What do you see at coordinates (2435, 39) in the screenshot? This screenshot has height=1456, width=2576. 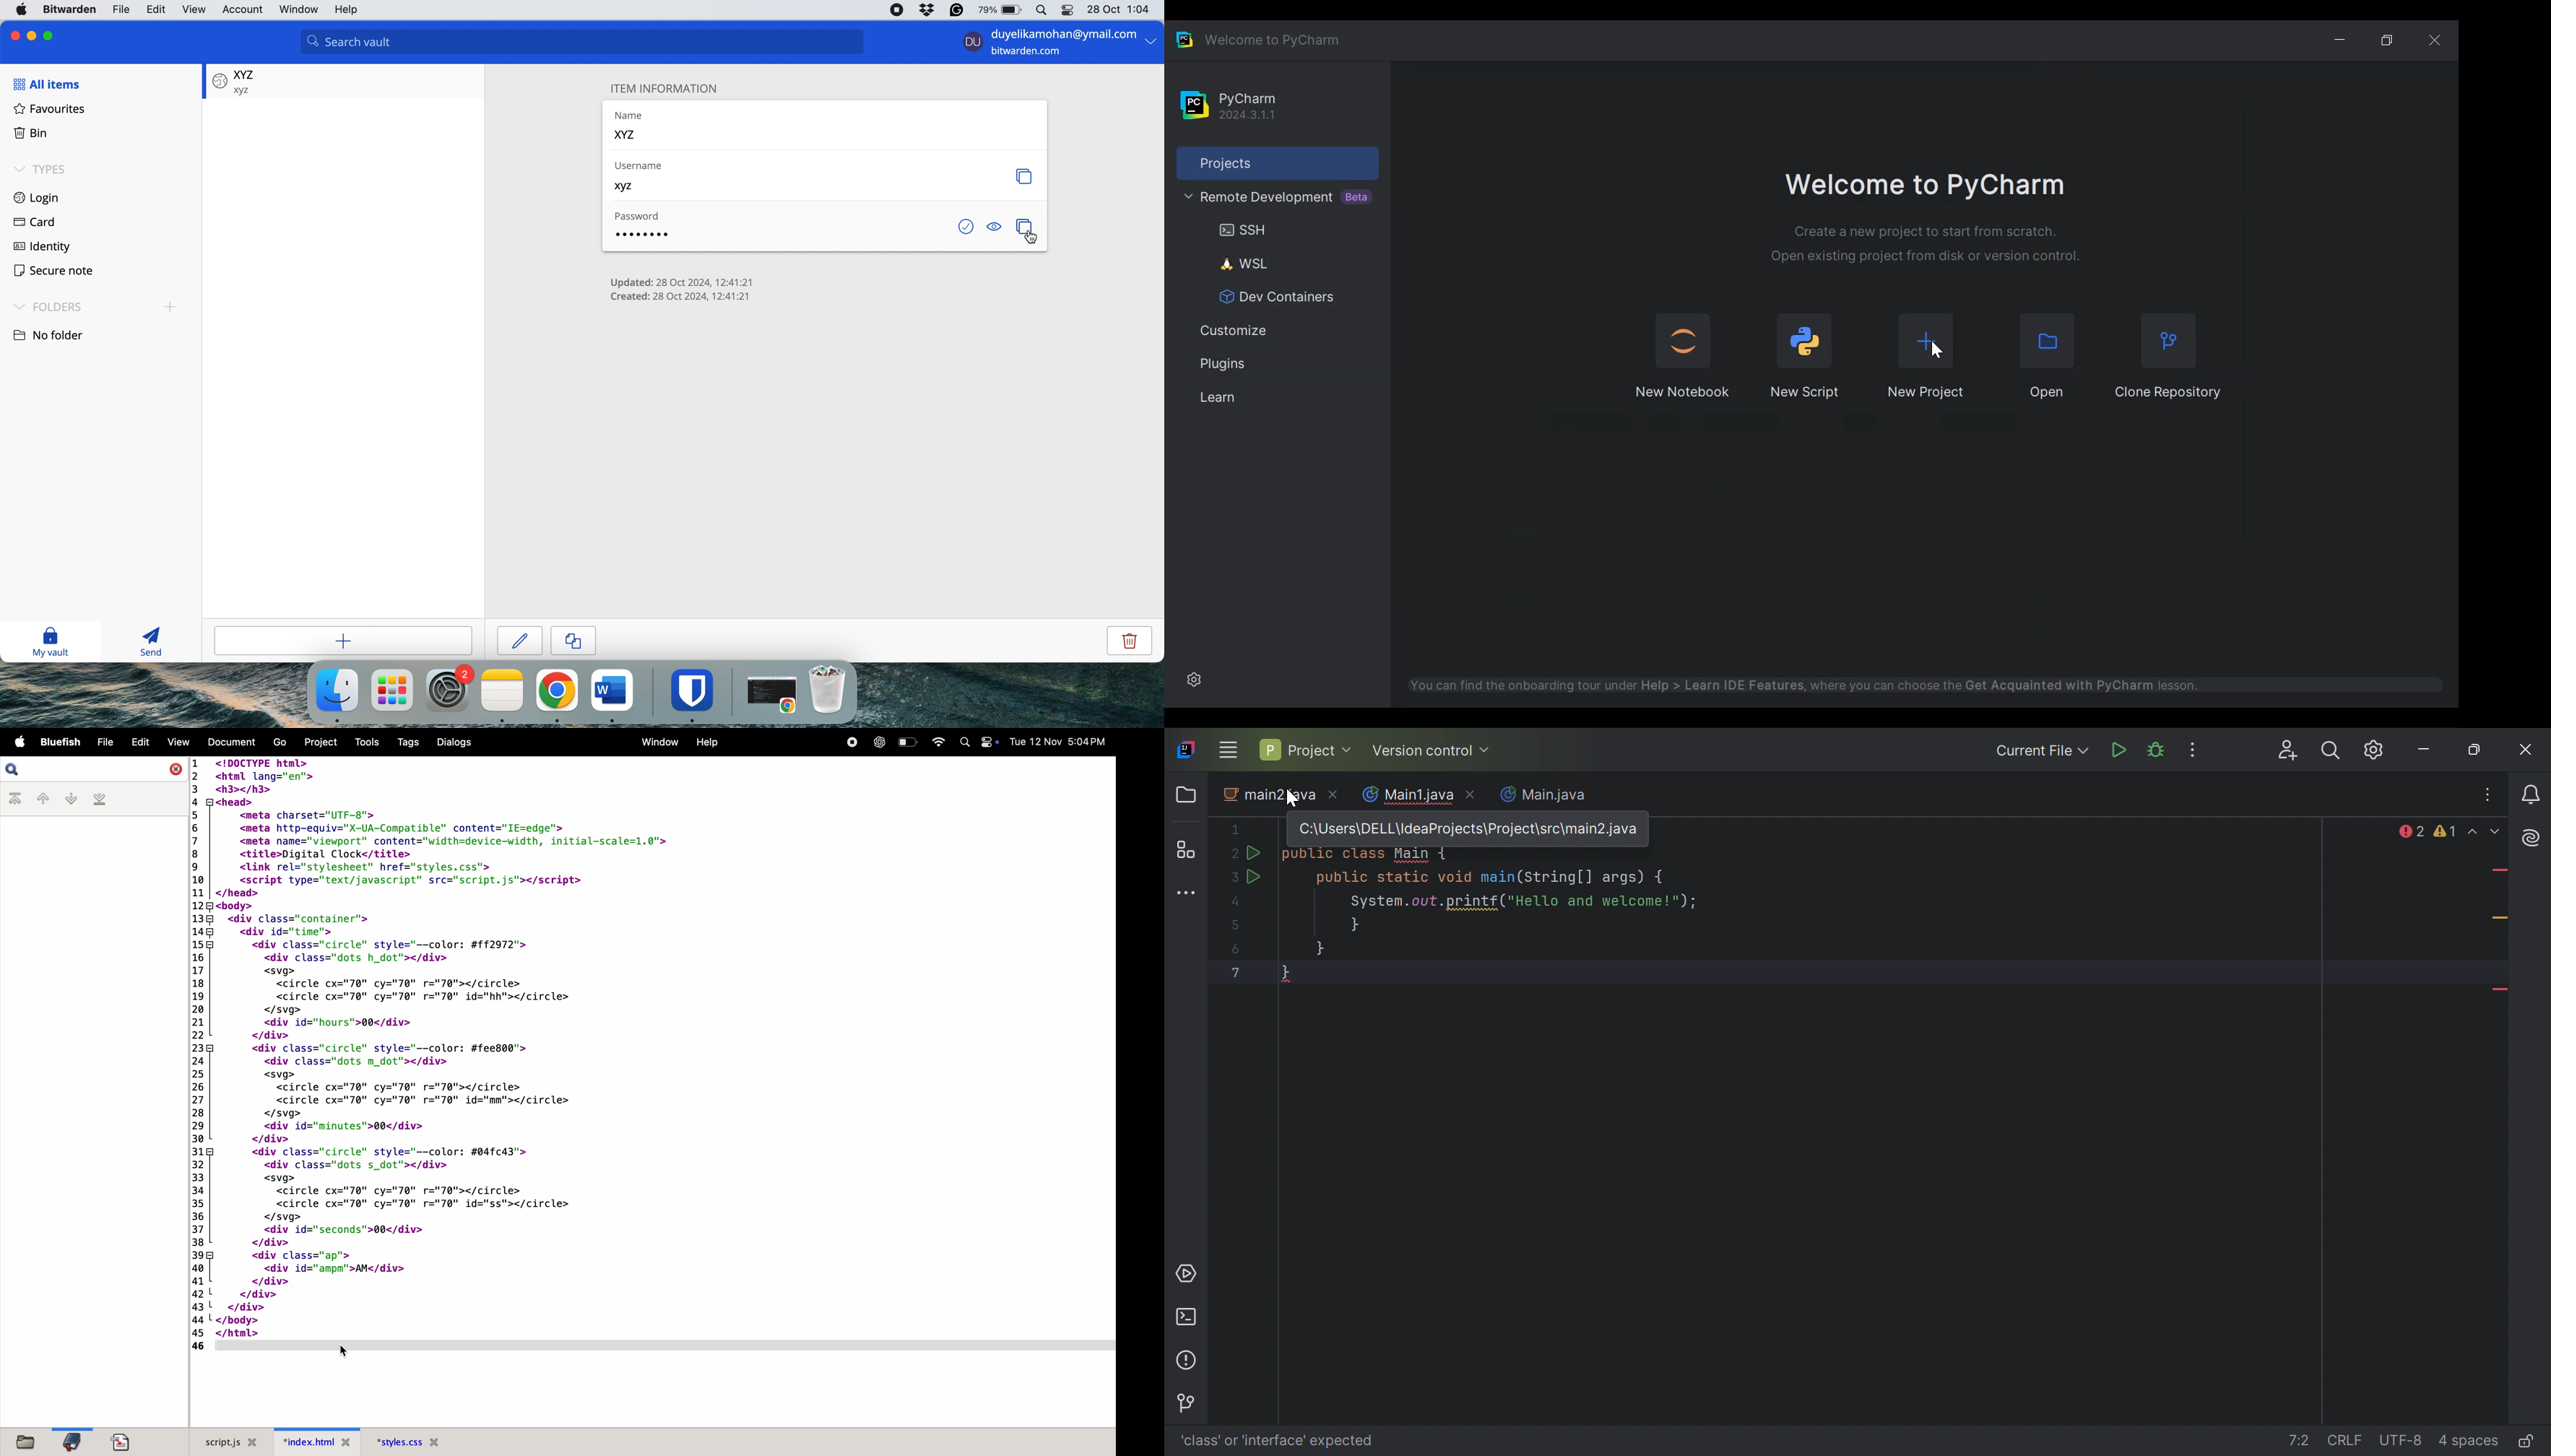 I see `Close` at bounding box center [2435, 39].